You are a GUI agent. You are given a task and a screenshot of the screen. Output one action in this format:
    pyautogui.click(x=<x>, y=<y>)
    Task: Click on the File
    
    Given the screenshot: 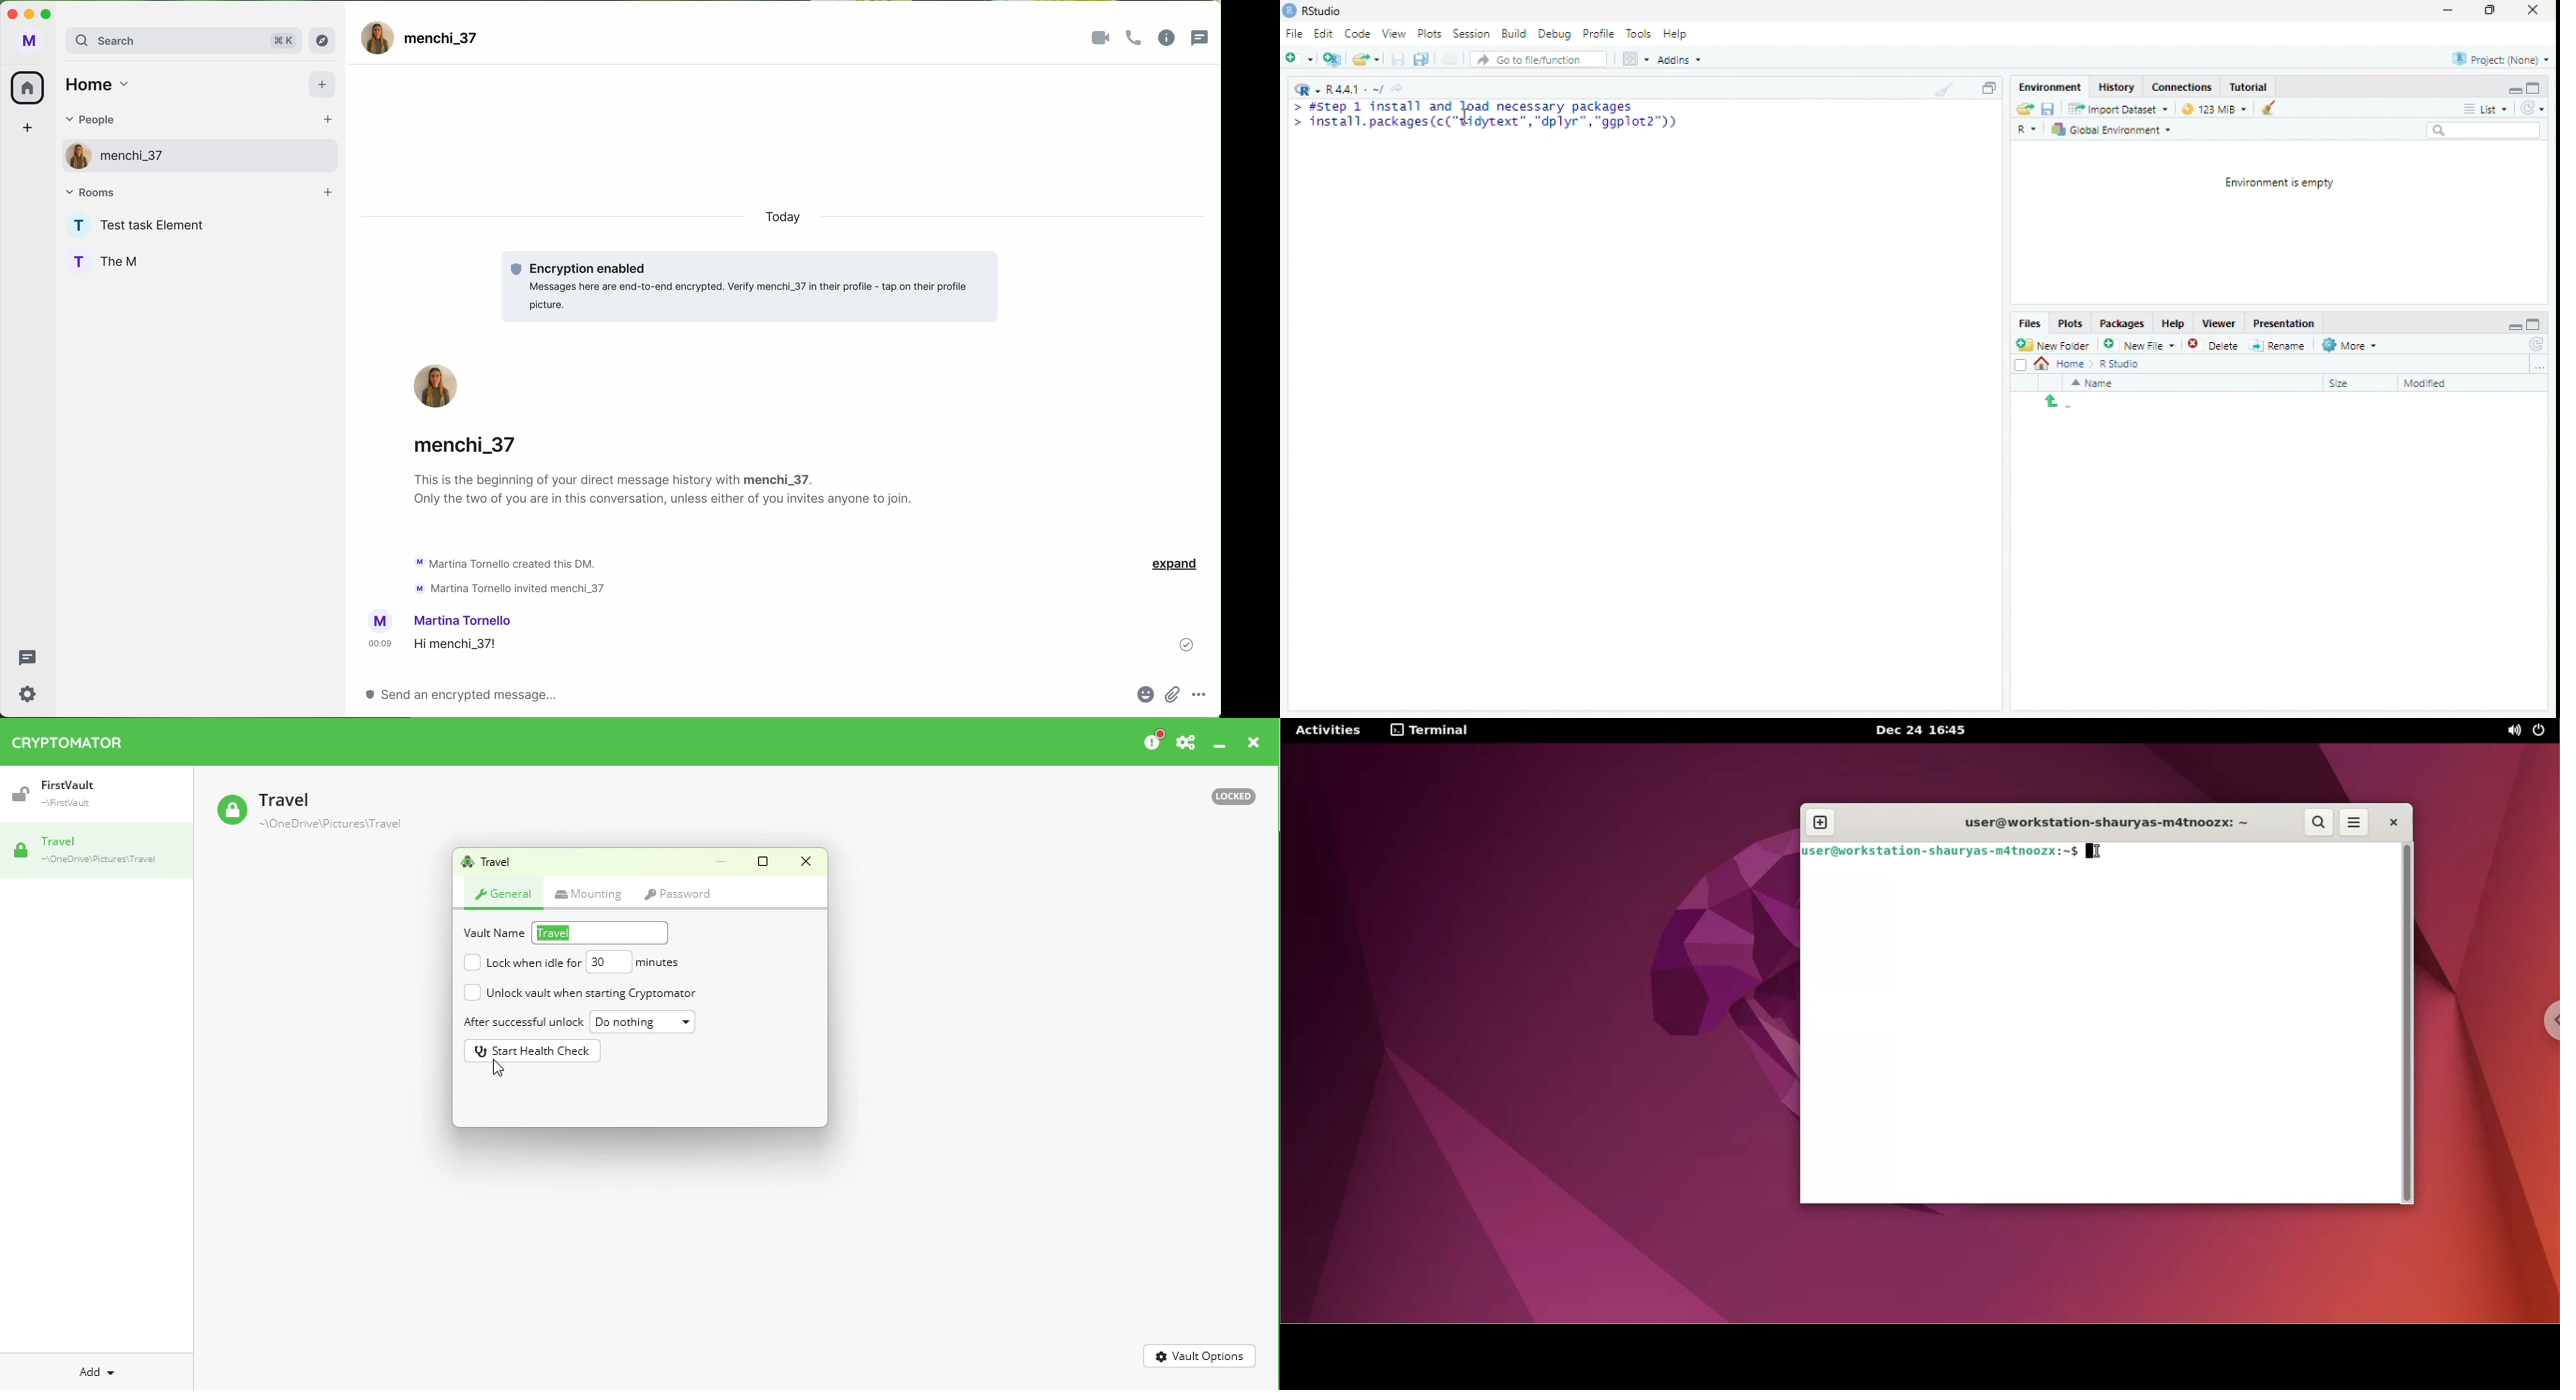 What is the action you would take?
    pyautogui.click(x=1294, y=33)
    